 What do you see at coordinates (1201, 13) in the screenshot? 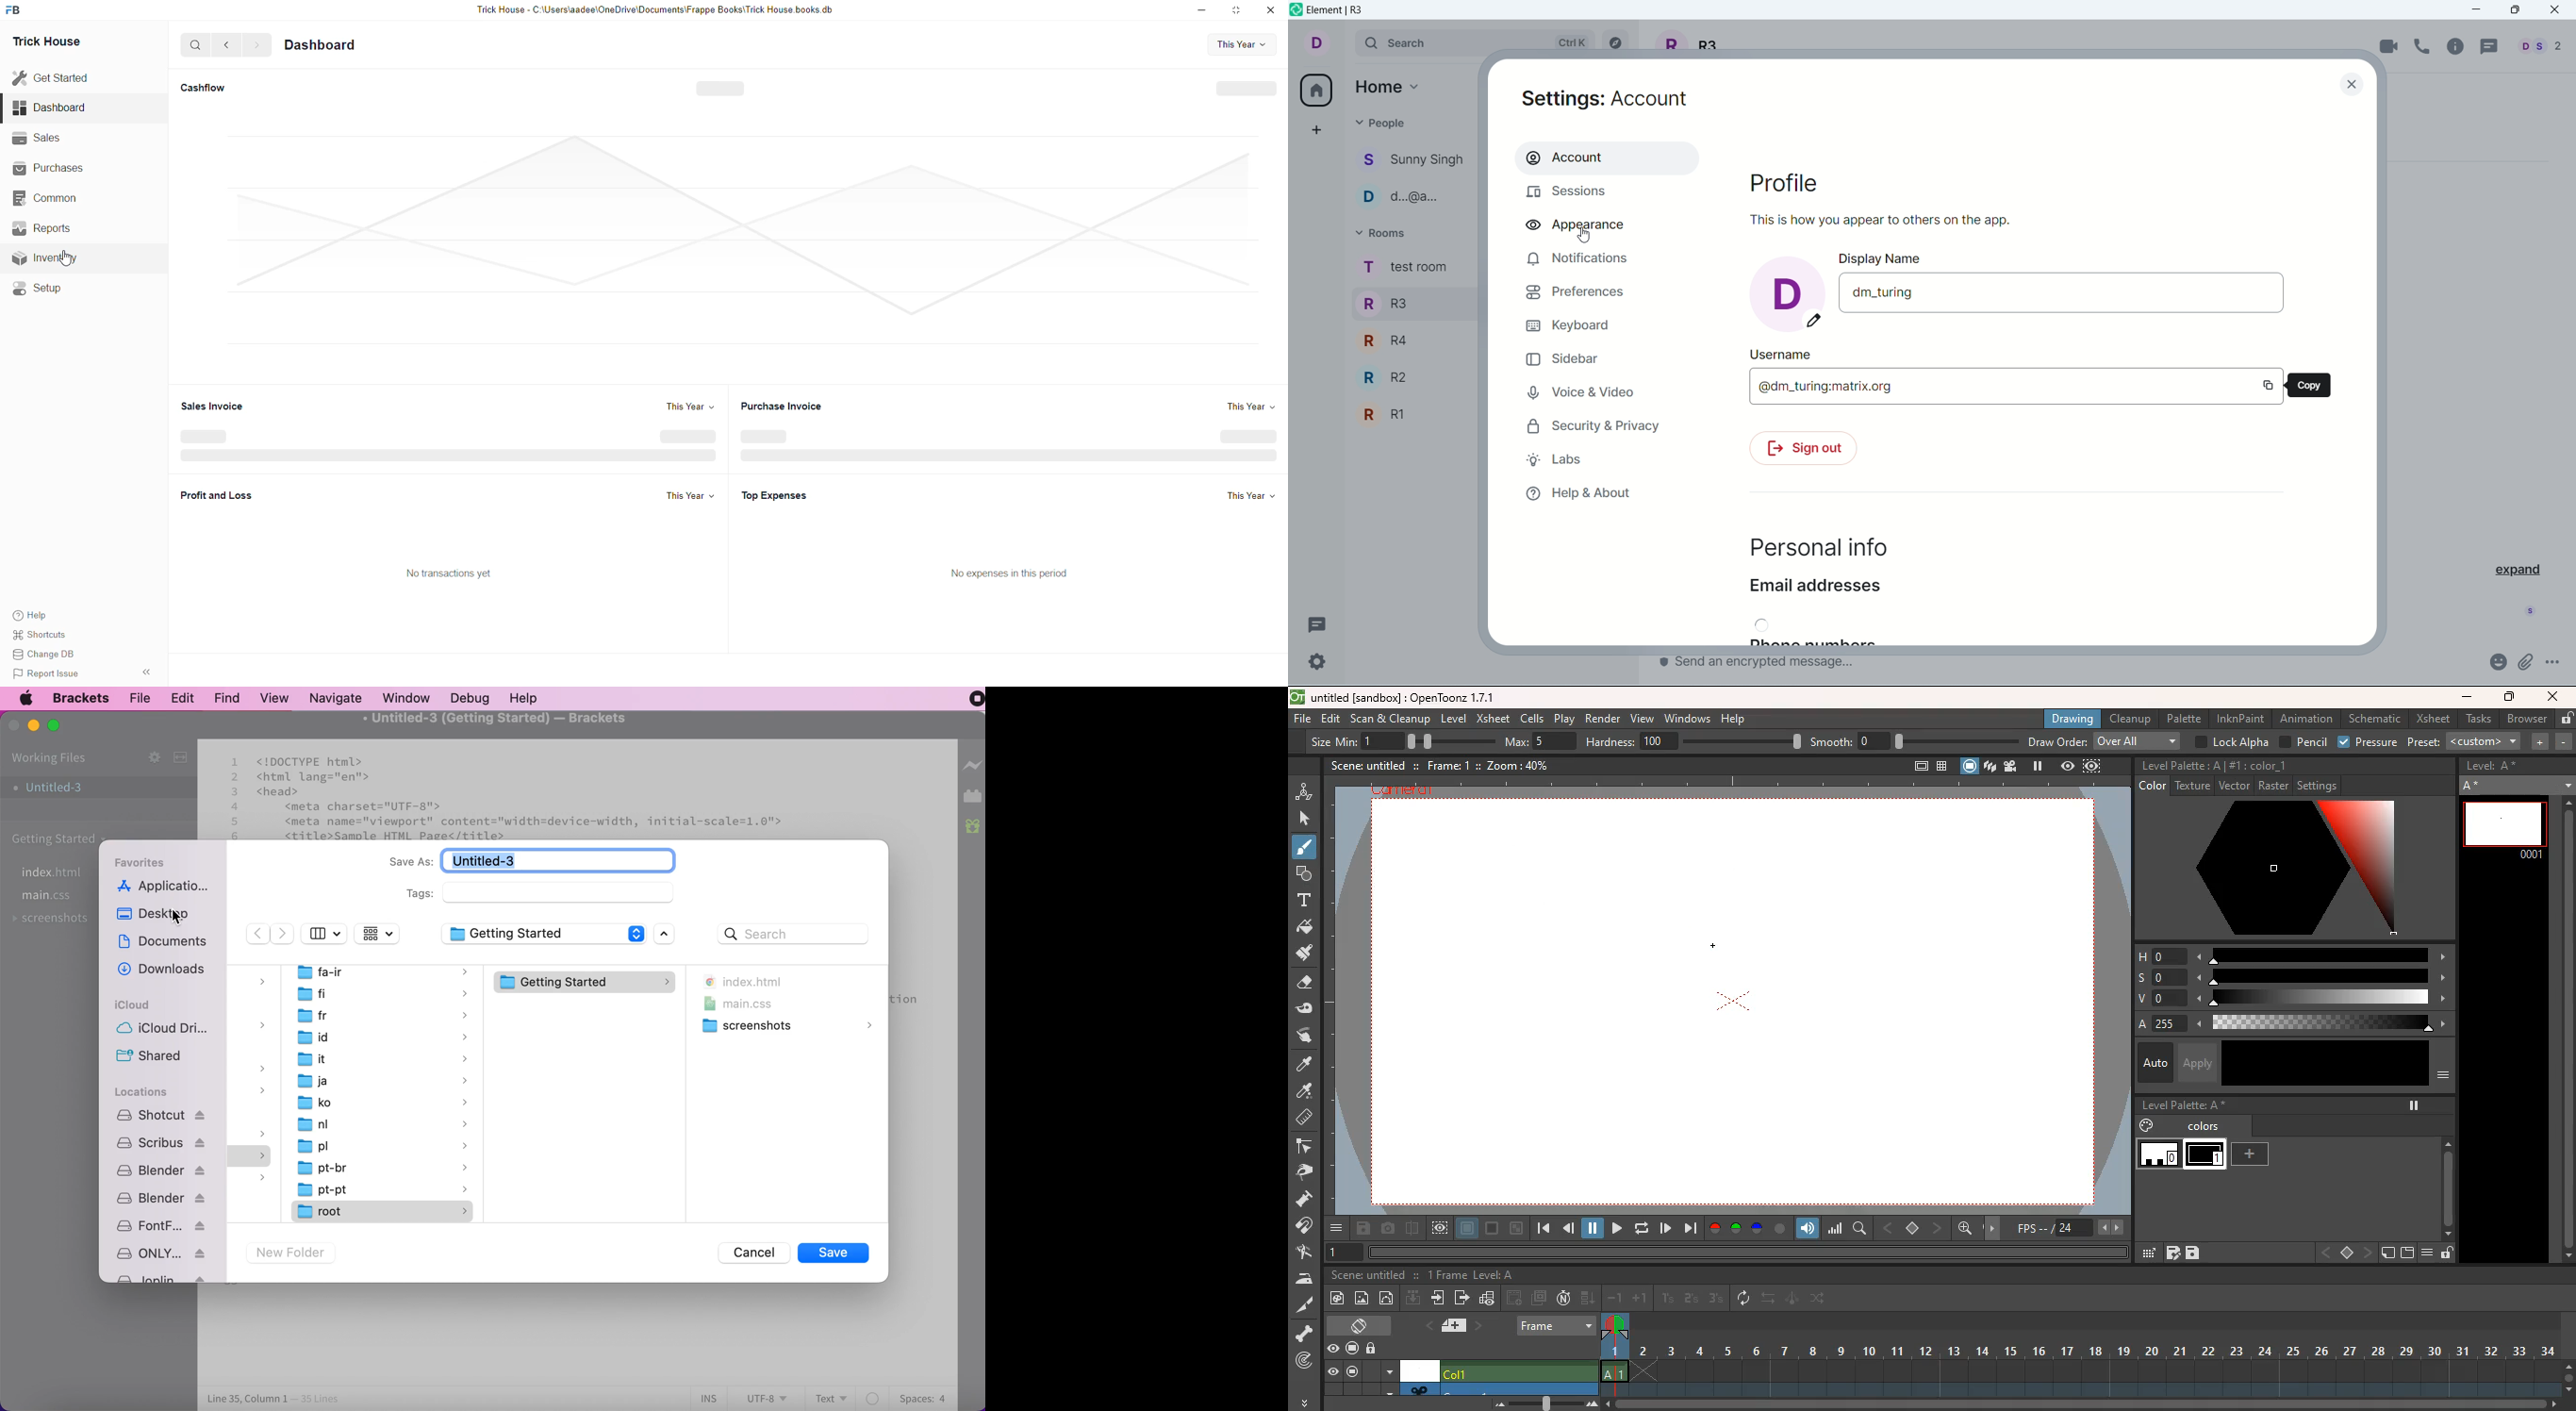
I see `Minimize` at bounding box center [1201, 13].